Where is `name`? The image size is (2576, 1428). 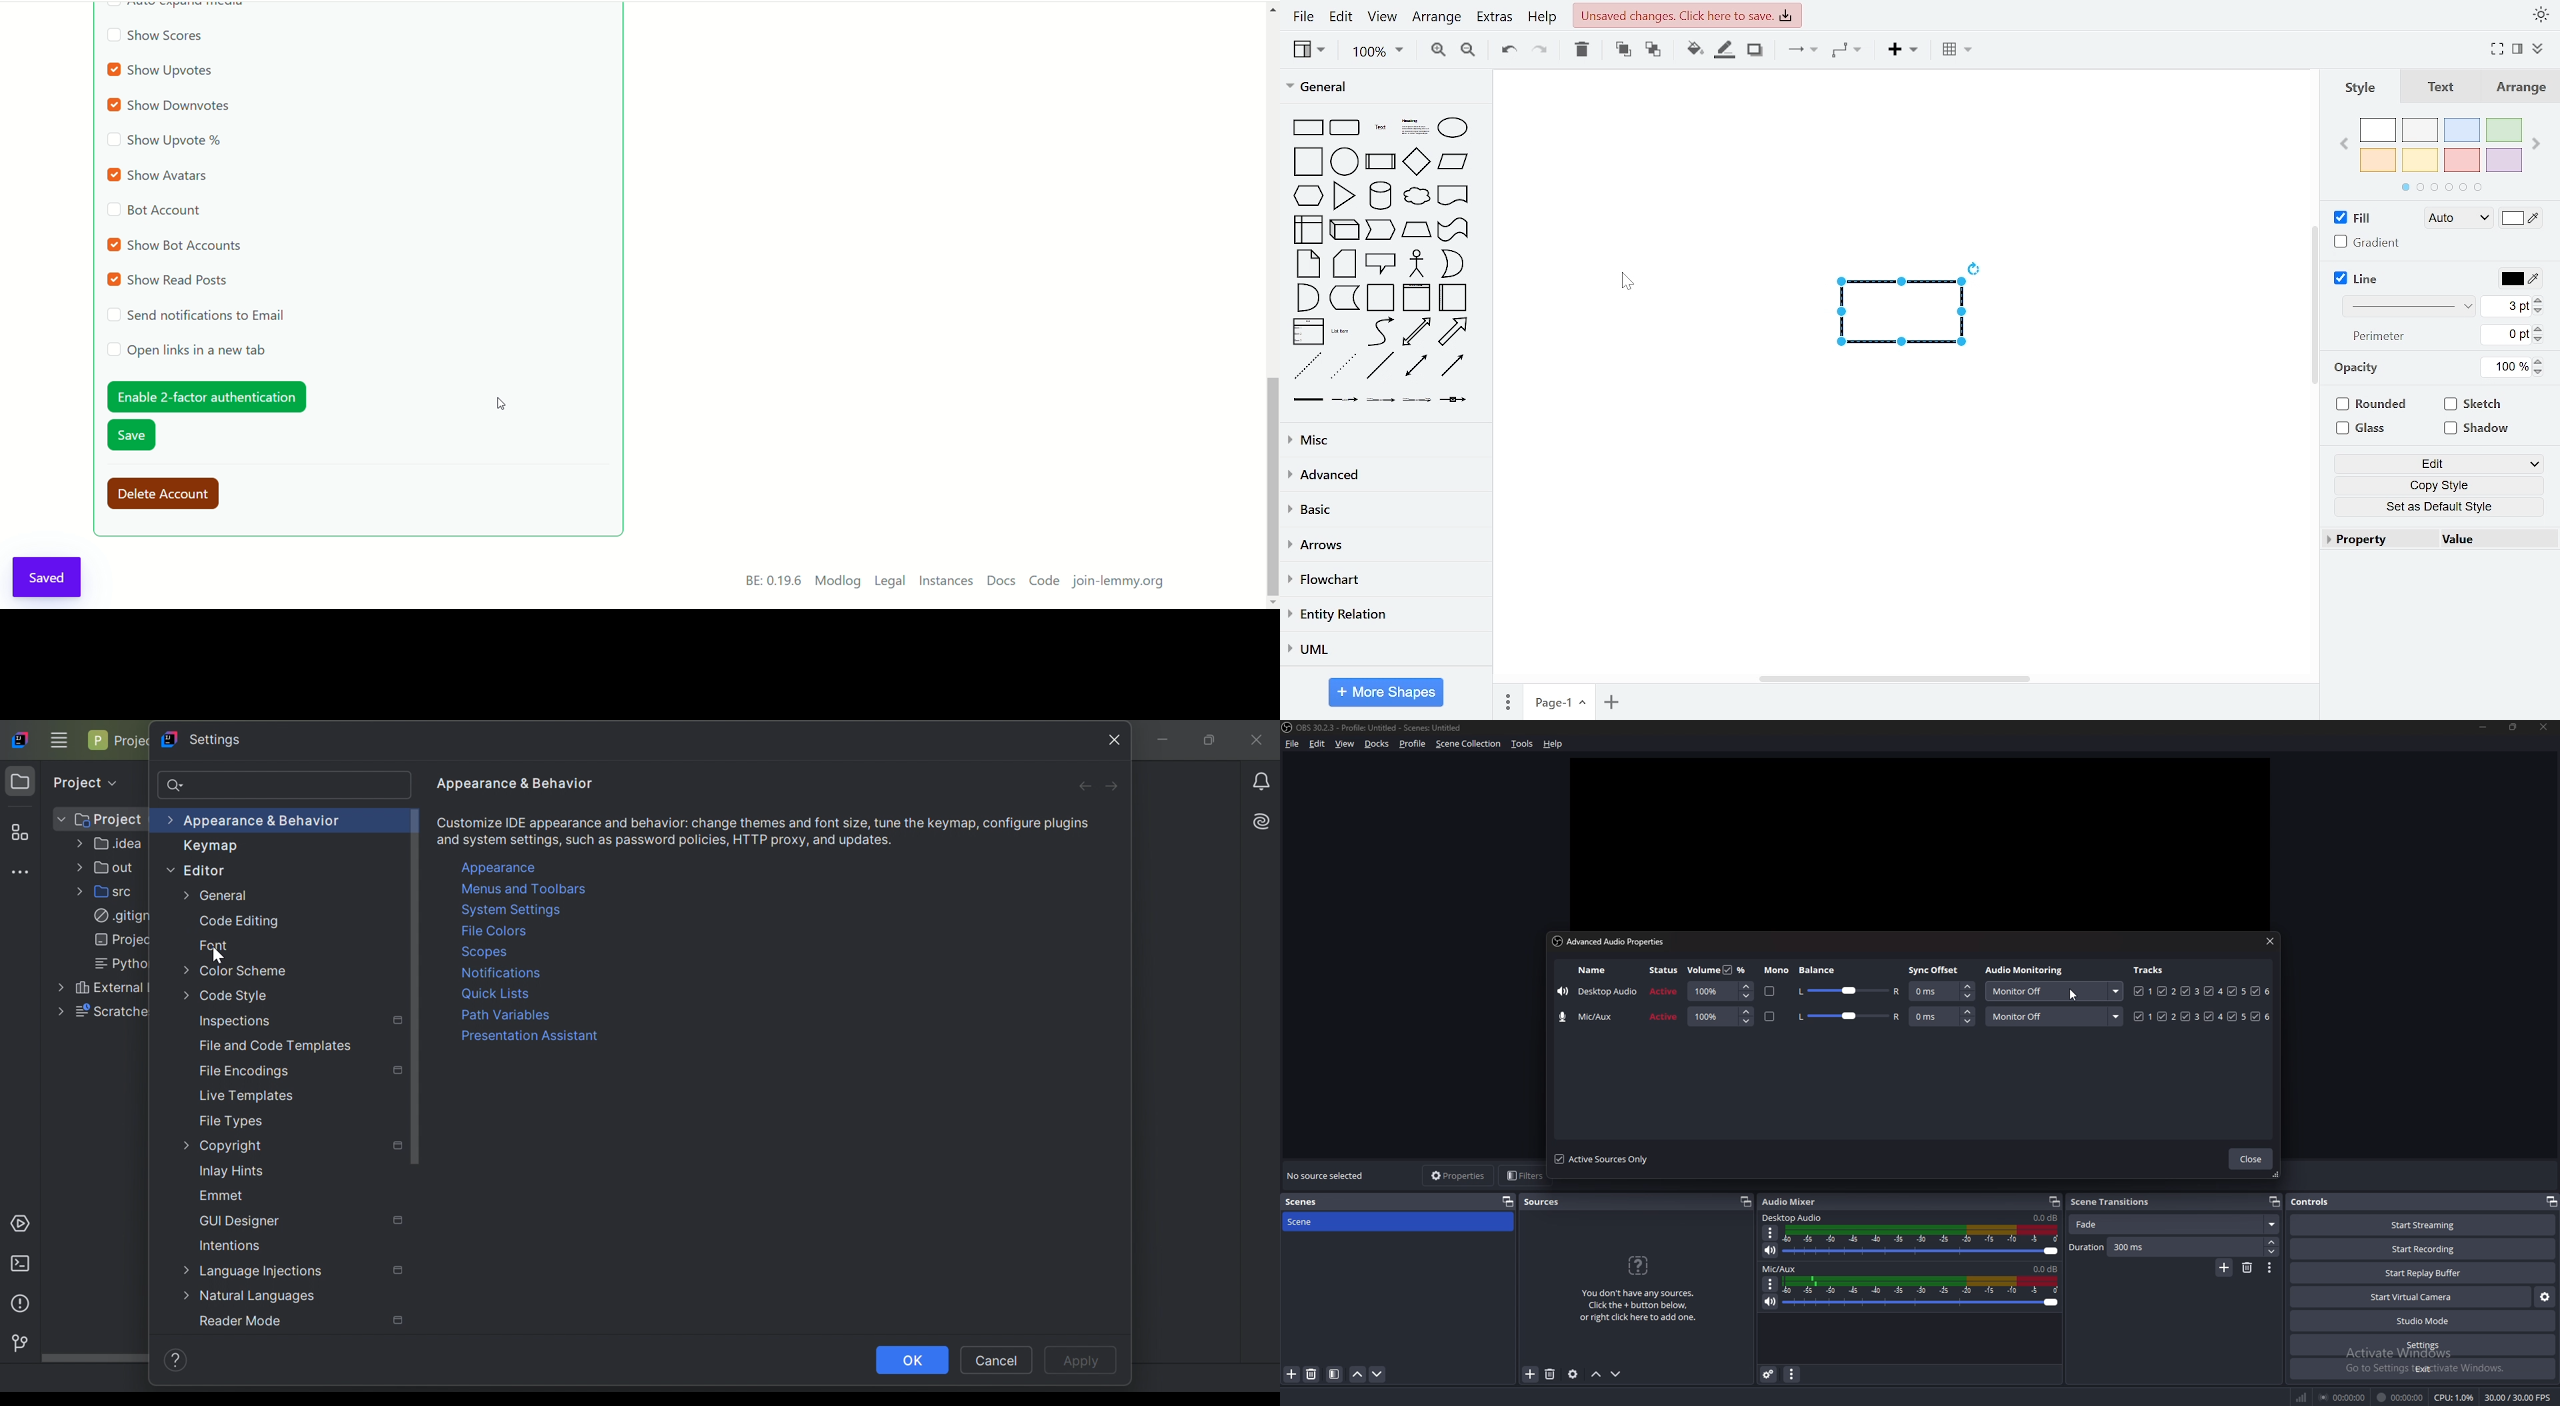 name is located at coordinates (1592, 1017).